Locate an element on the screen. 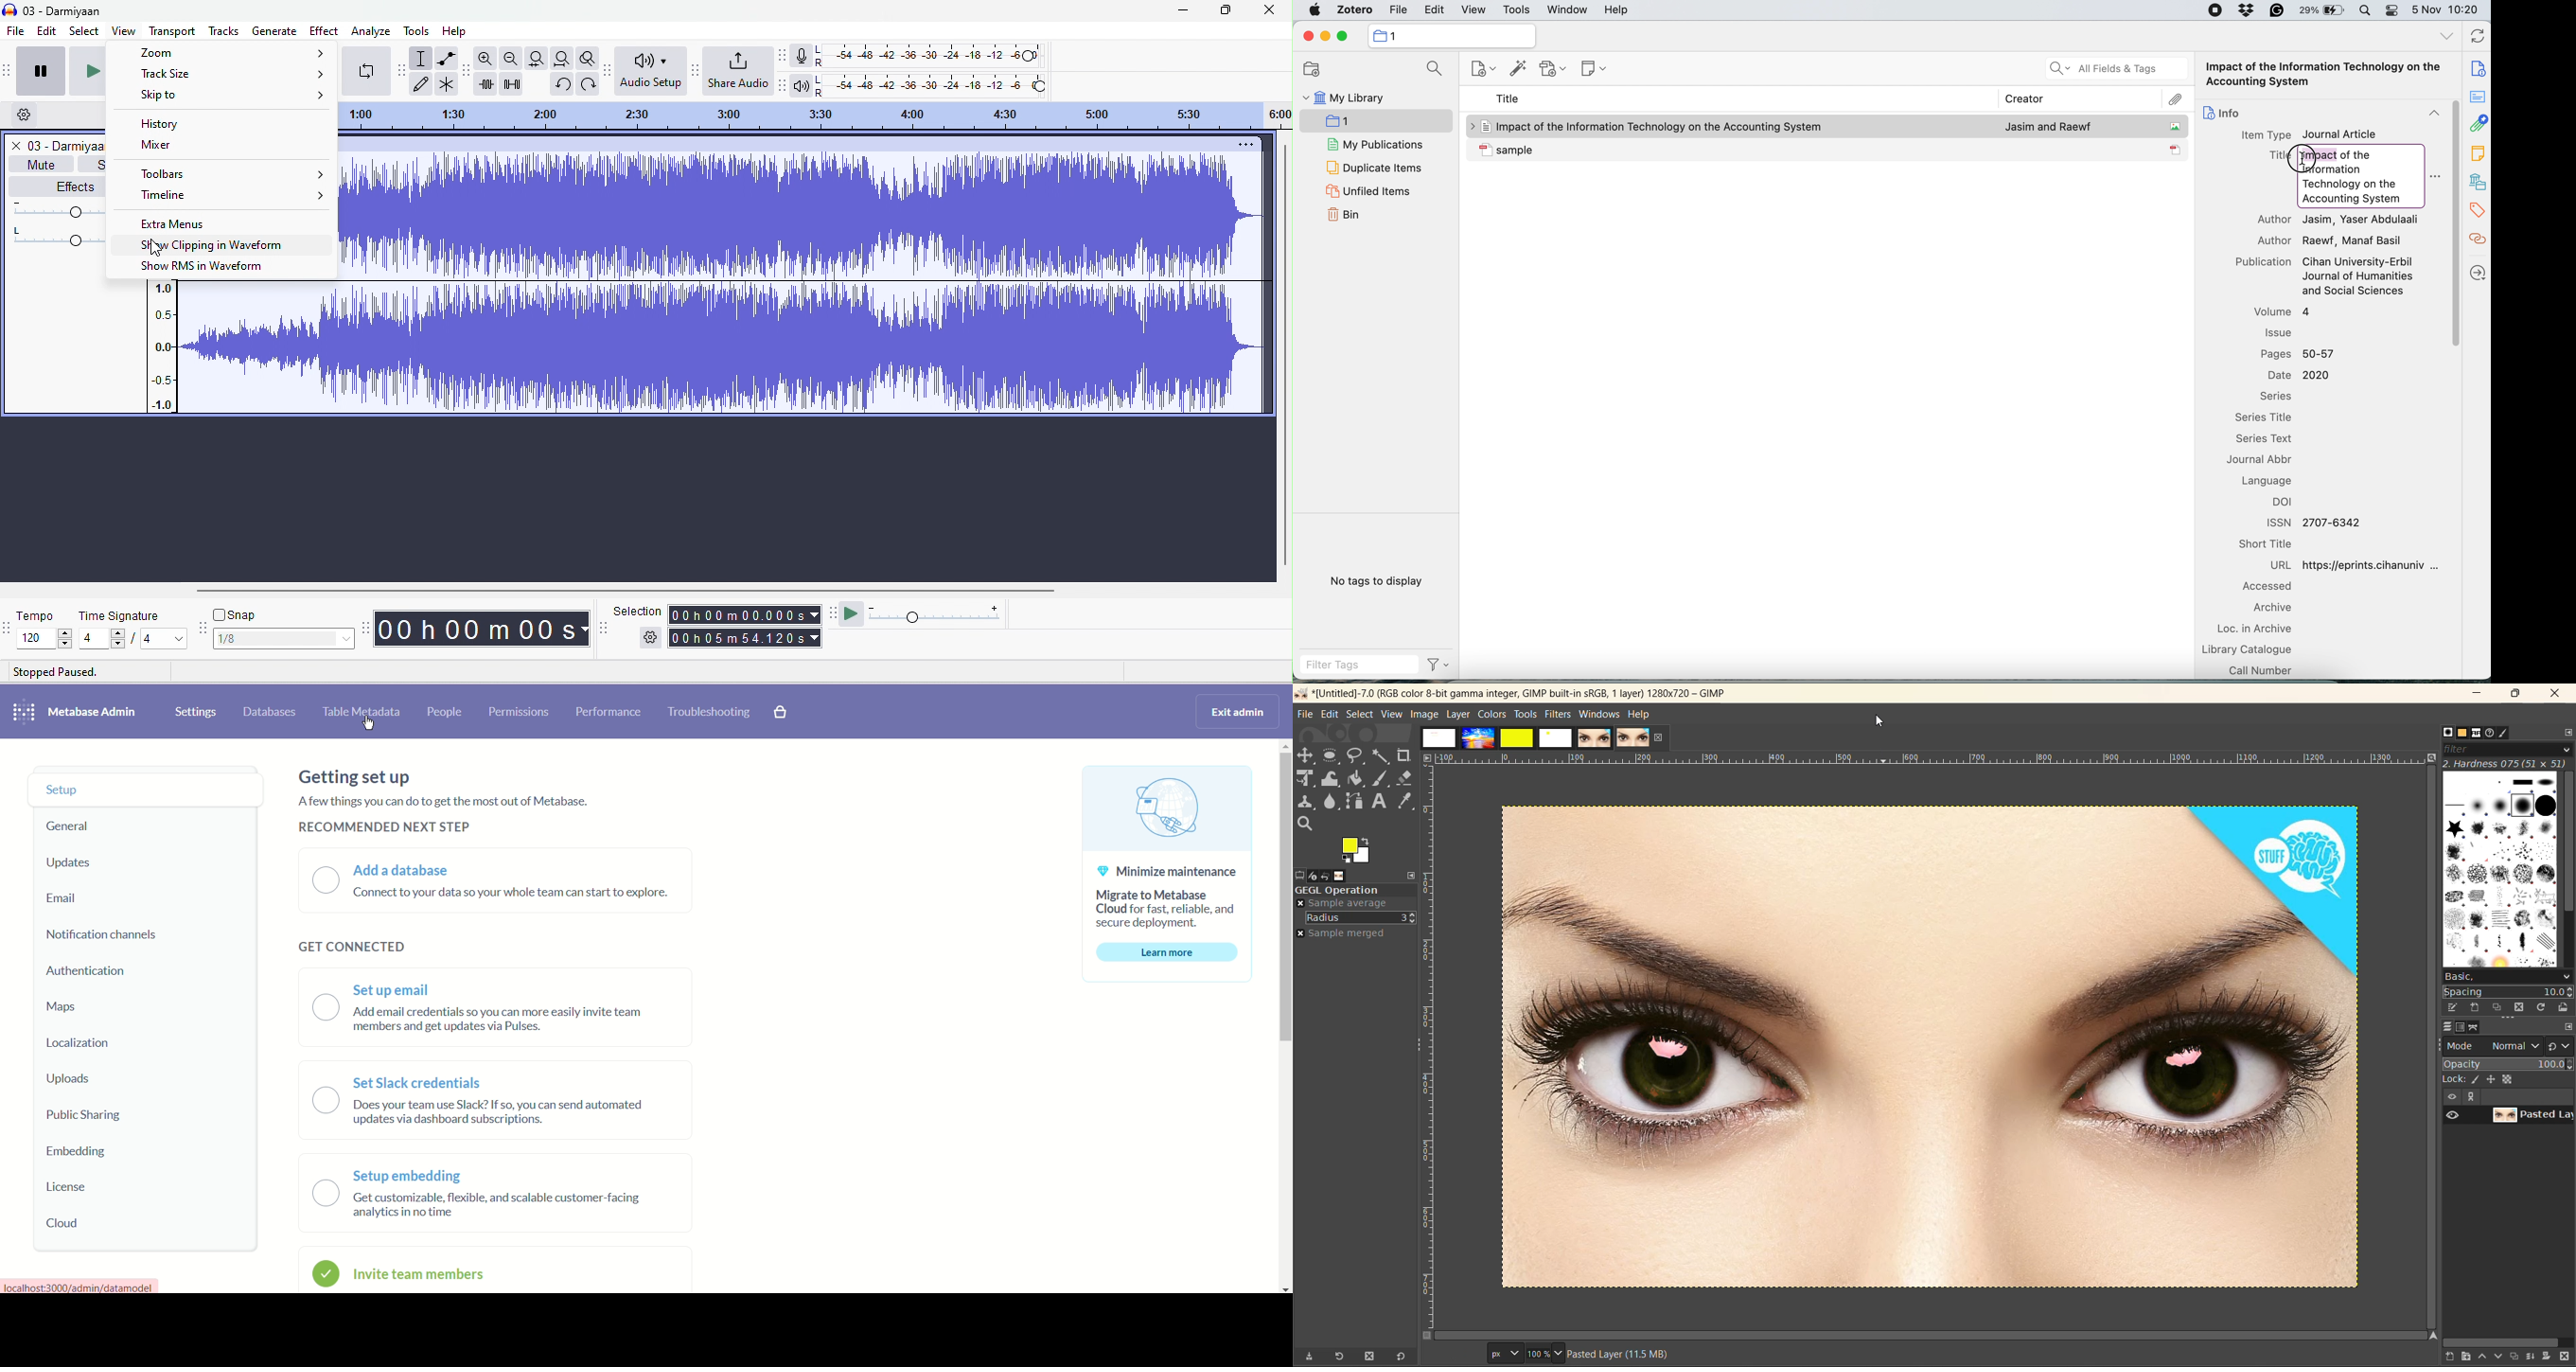 The image size is (2576, 1372). filter tags is located at coordinates (1437, 664).